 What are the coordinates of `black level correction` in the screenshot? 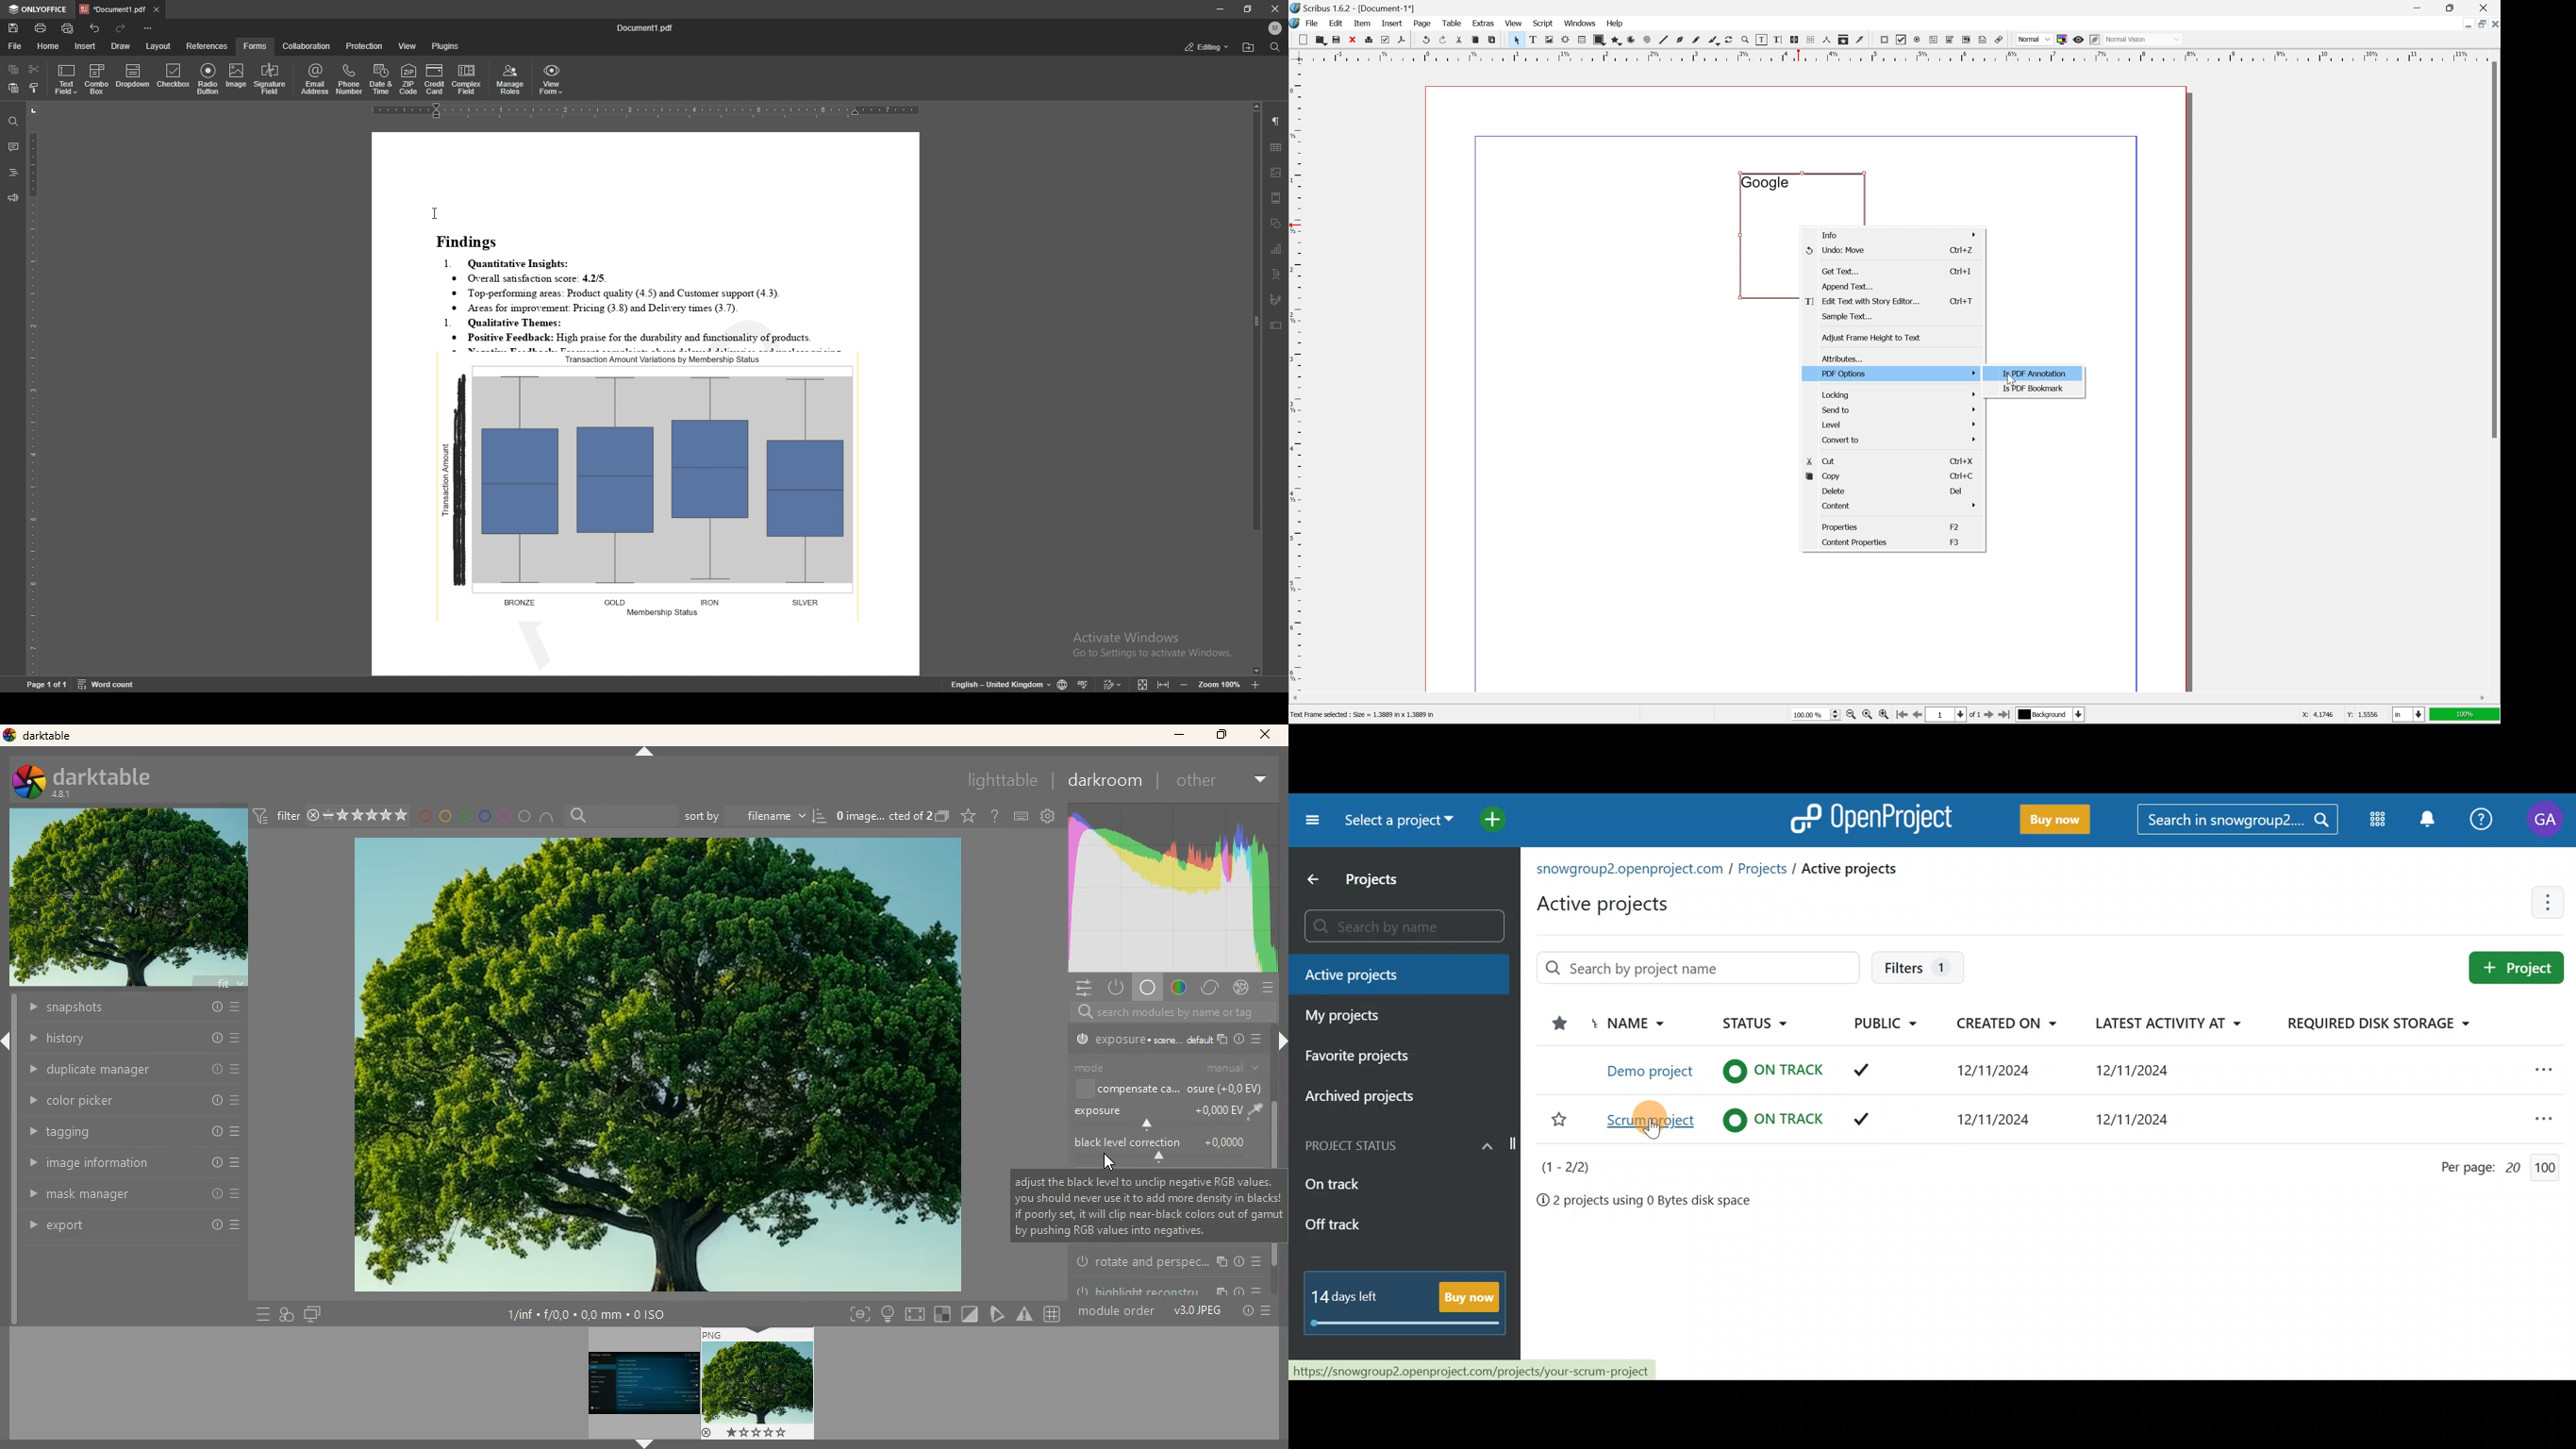 It's located at (1168, 1150).